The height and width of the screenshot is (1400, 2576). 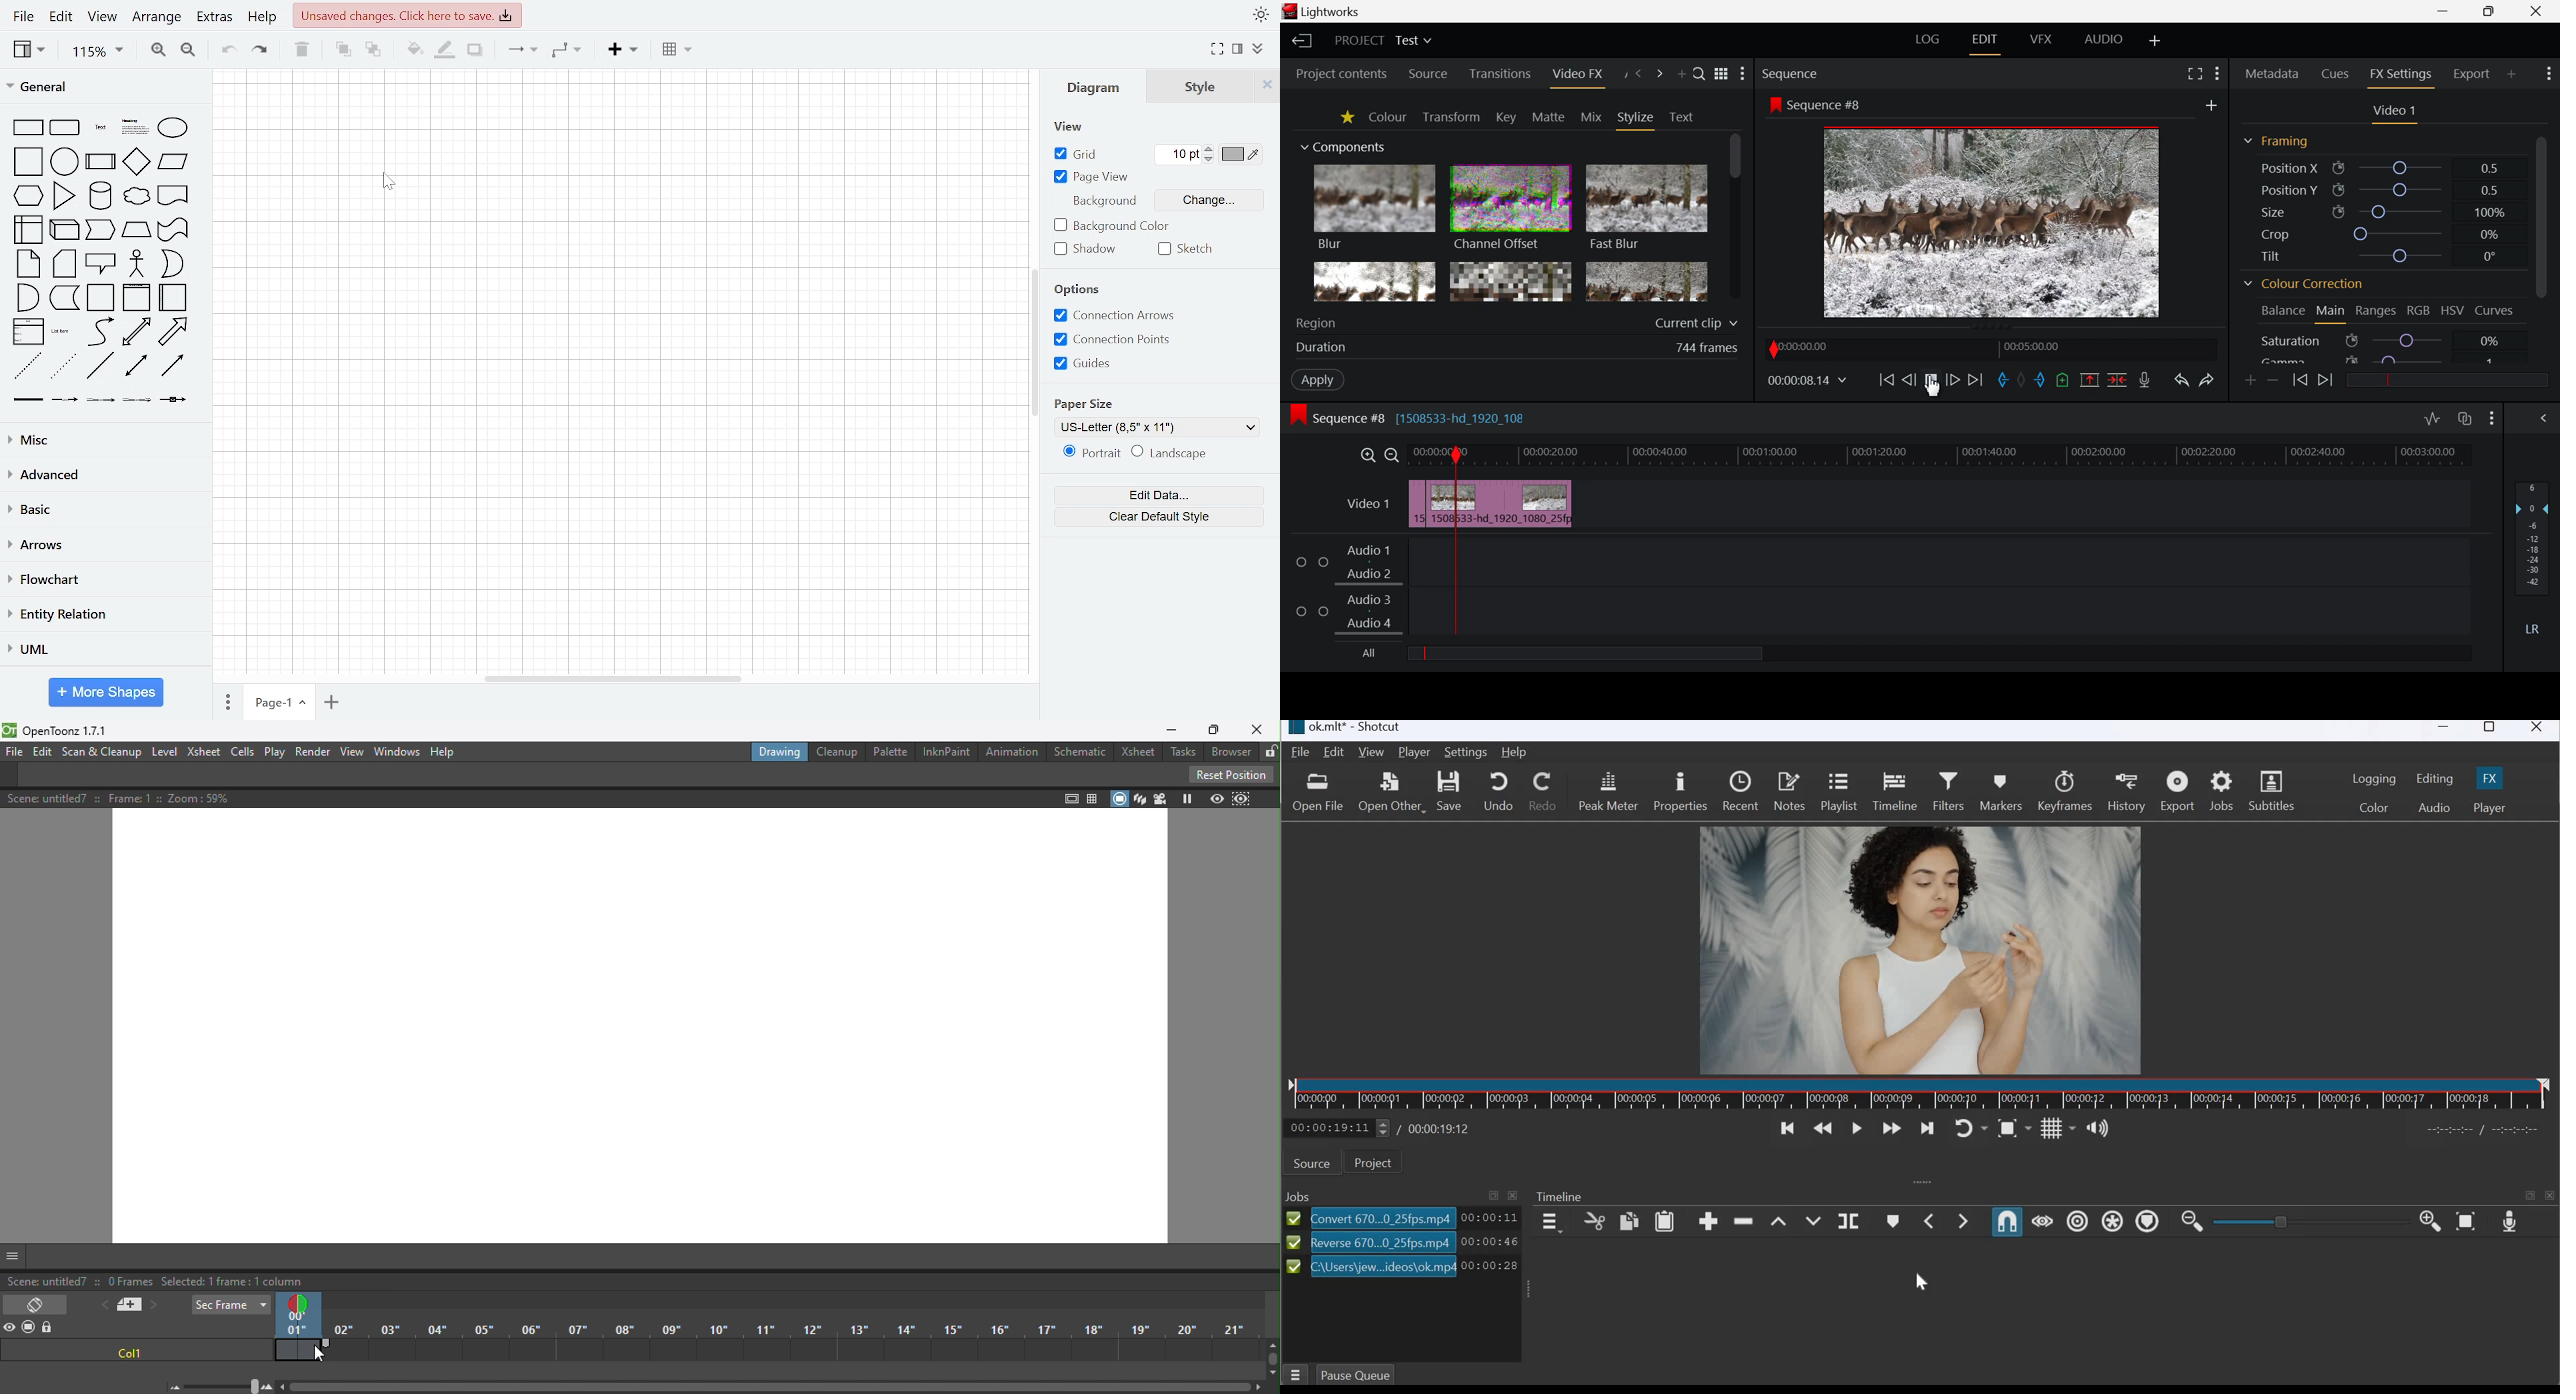 What do you see at coordinates (2533, 554) in the screenshot?
I see `Decibel Level` at bounding box center [2533, 554].